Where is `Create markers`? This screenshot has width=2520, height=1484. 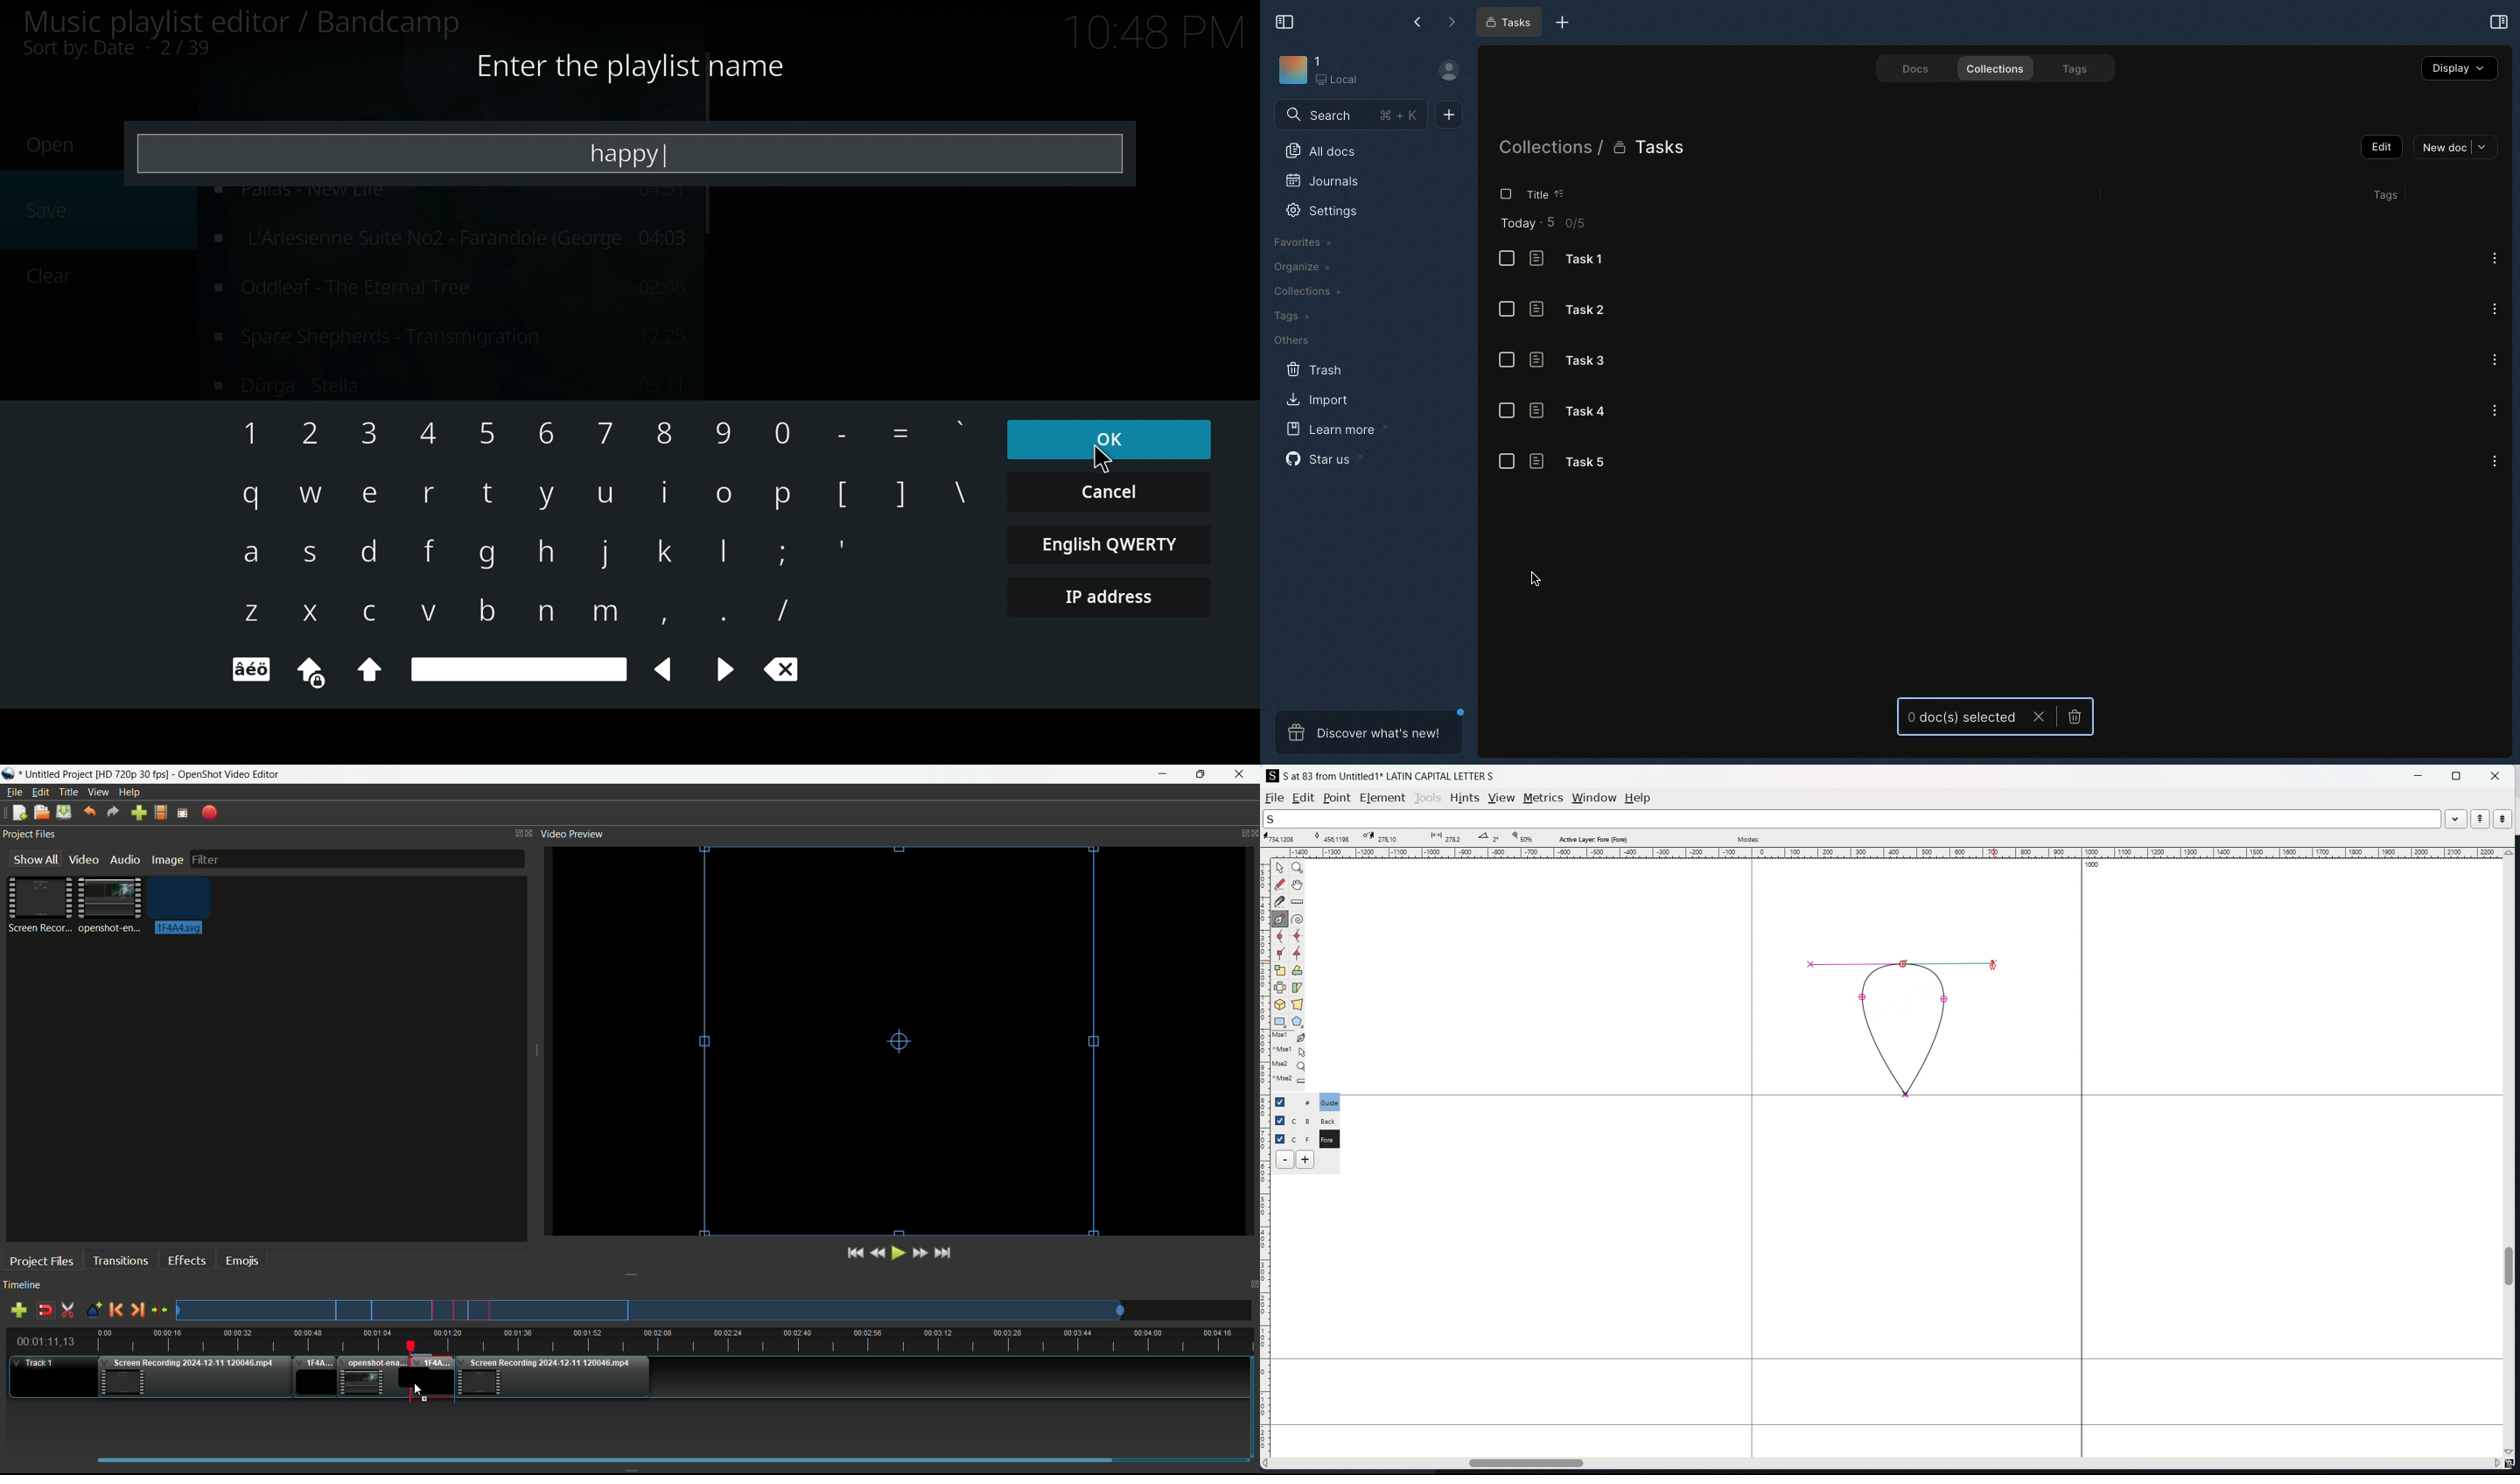
Create markers is located at coordinates (90, 1311).